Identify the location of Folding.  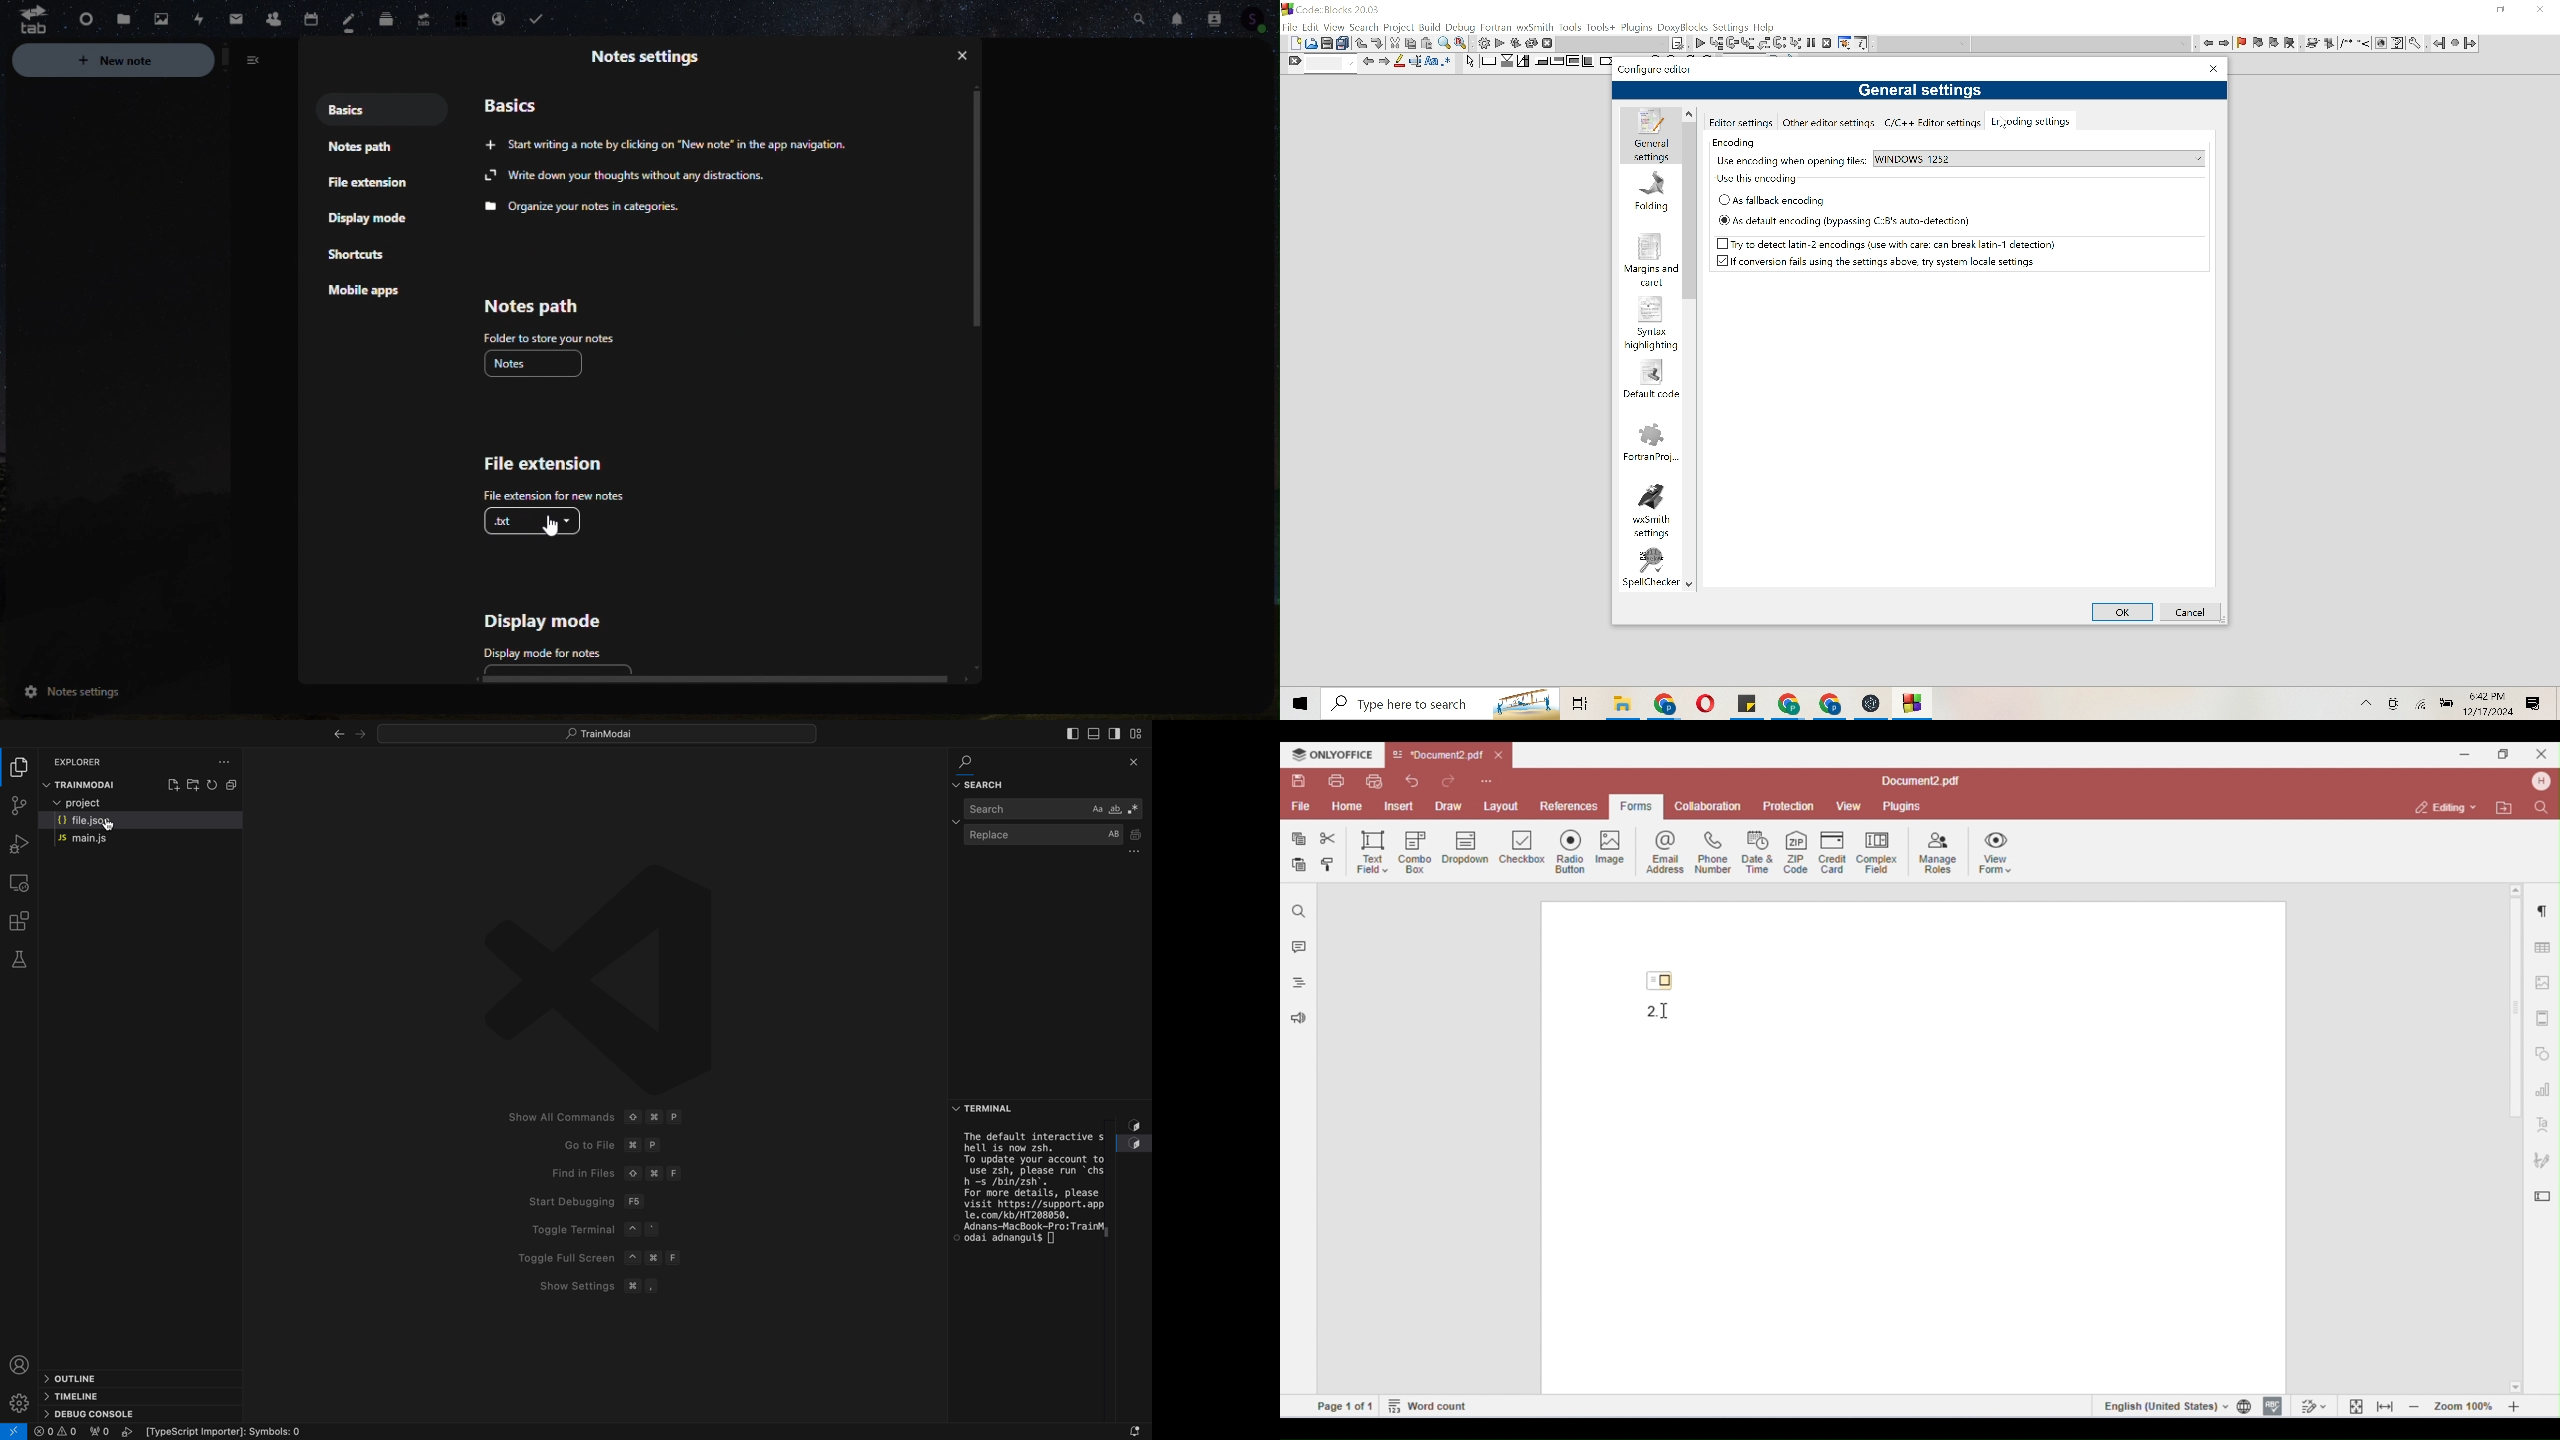
(1651, 192).